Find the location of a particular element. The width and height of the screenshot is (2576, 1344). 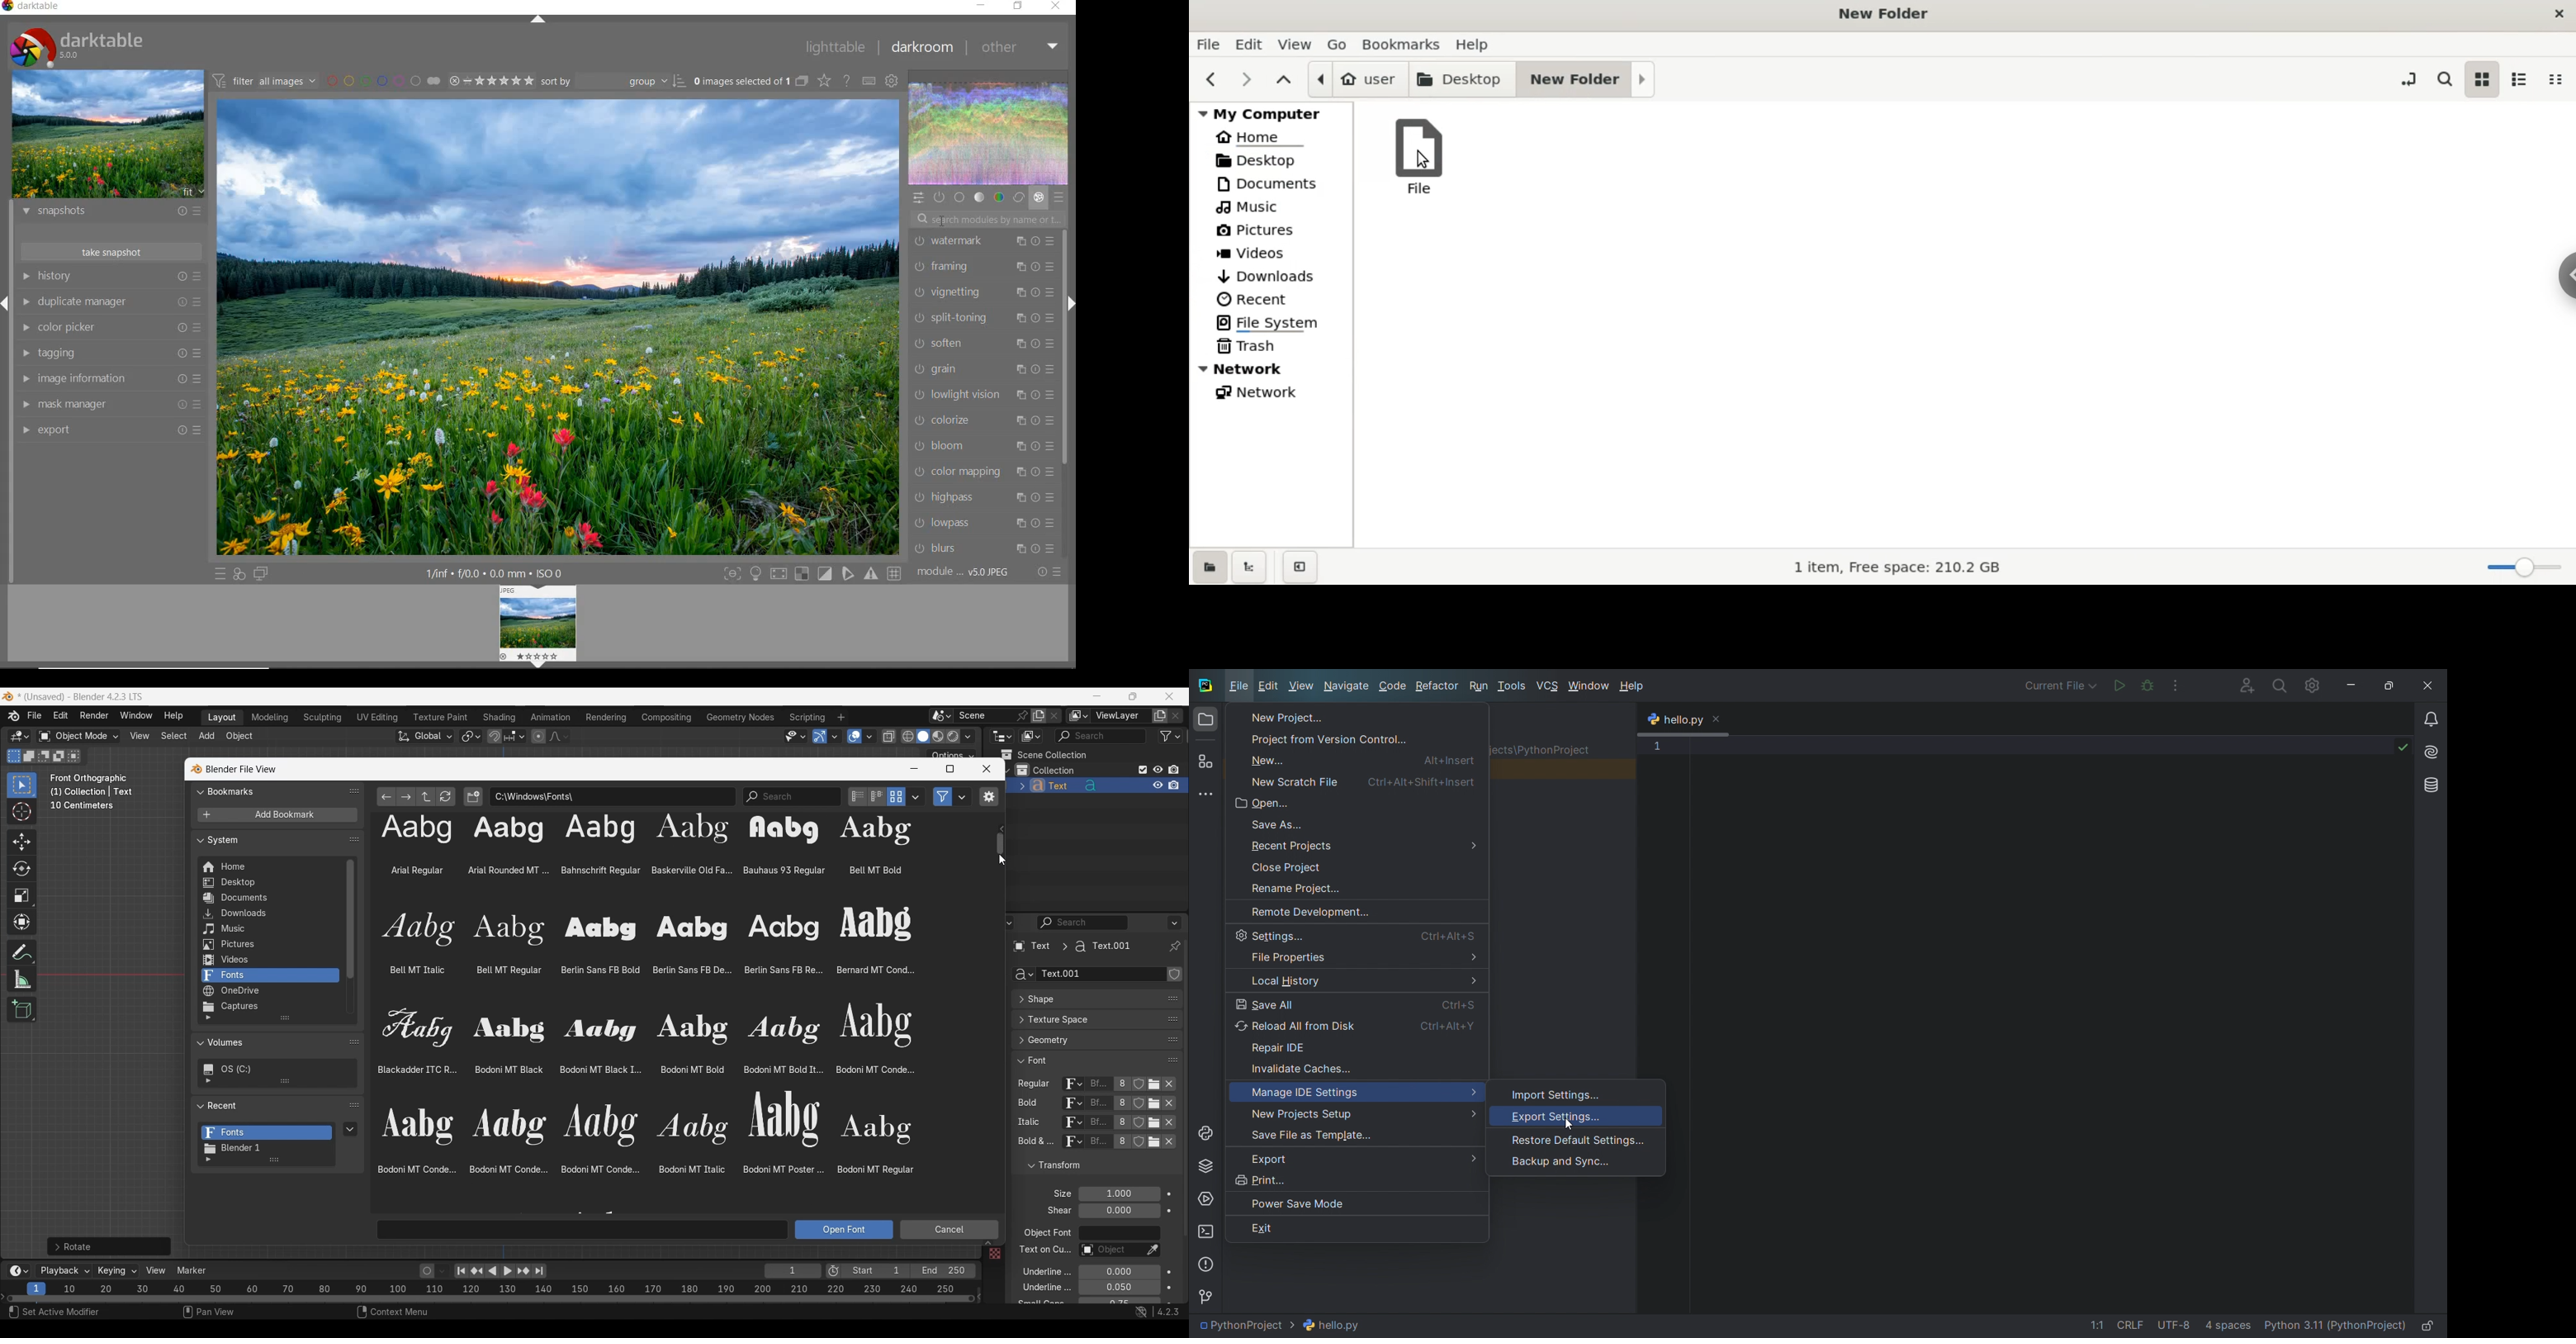

colorize is located at coordinates (982, 422).